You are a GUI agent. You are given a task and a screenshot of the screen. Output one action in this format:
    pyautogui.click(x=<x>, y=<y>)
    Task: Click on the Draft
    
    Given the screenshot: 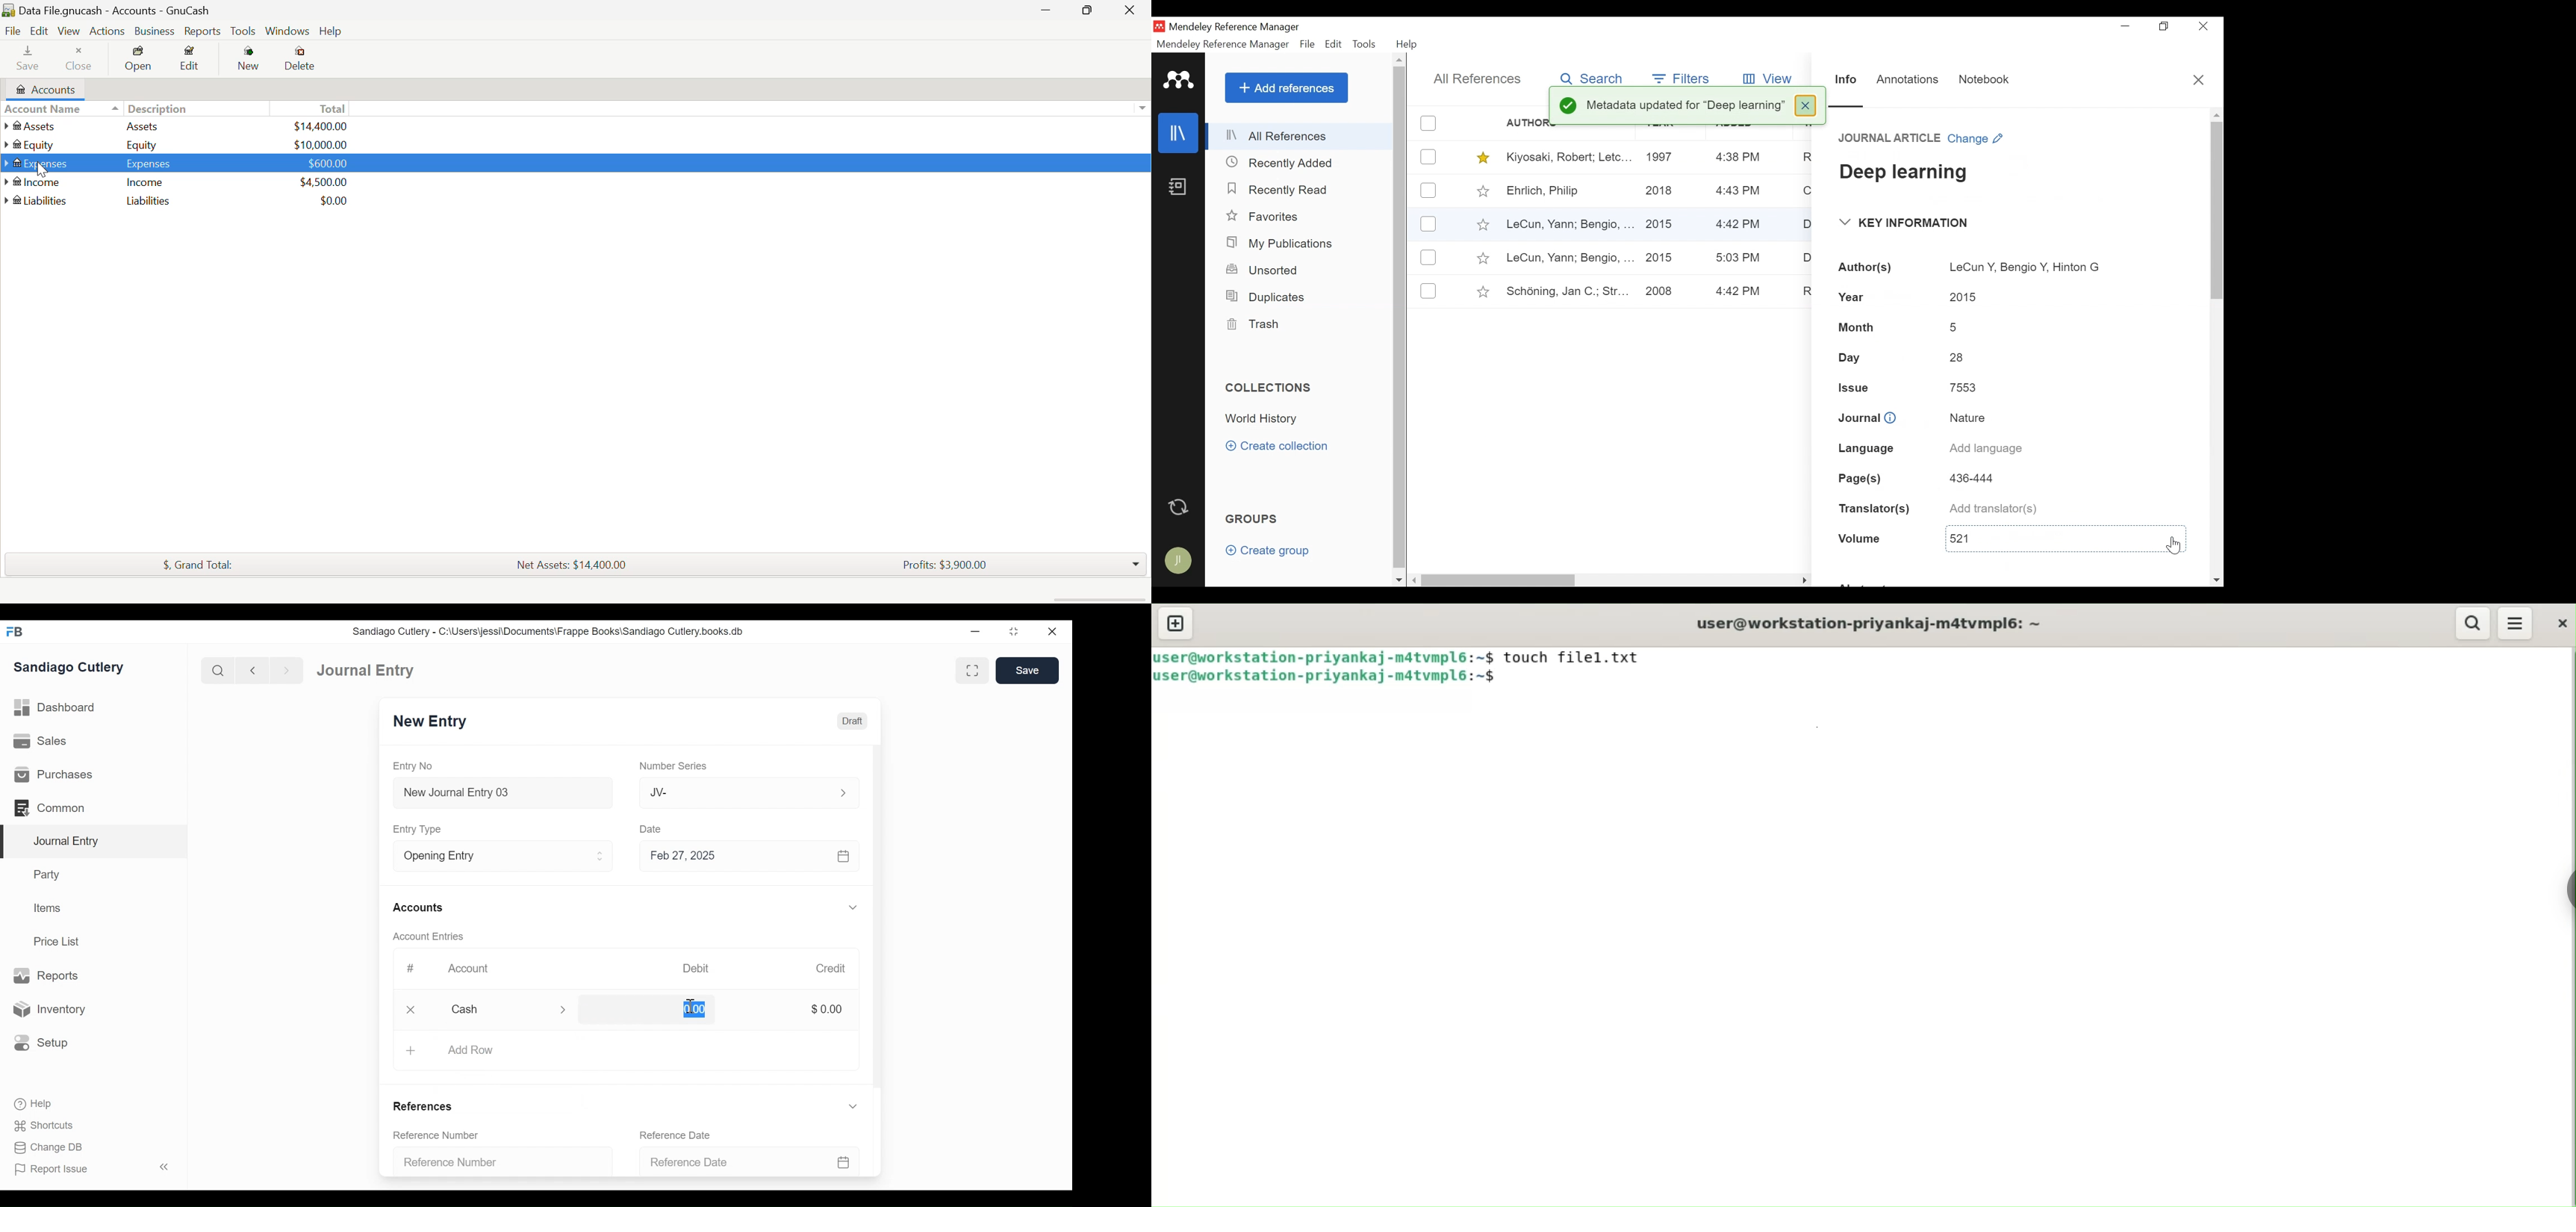 What is the action you would take?
    pyautogui.click(x=851, y=722)
    